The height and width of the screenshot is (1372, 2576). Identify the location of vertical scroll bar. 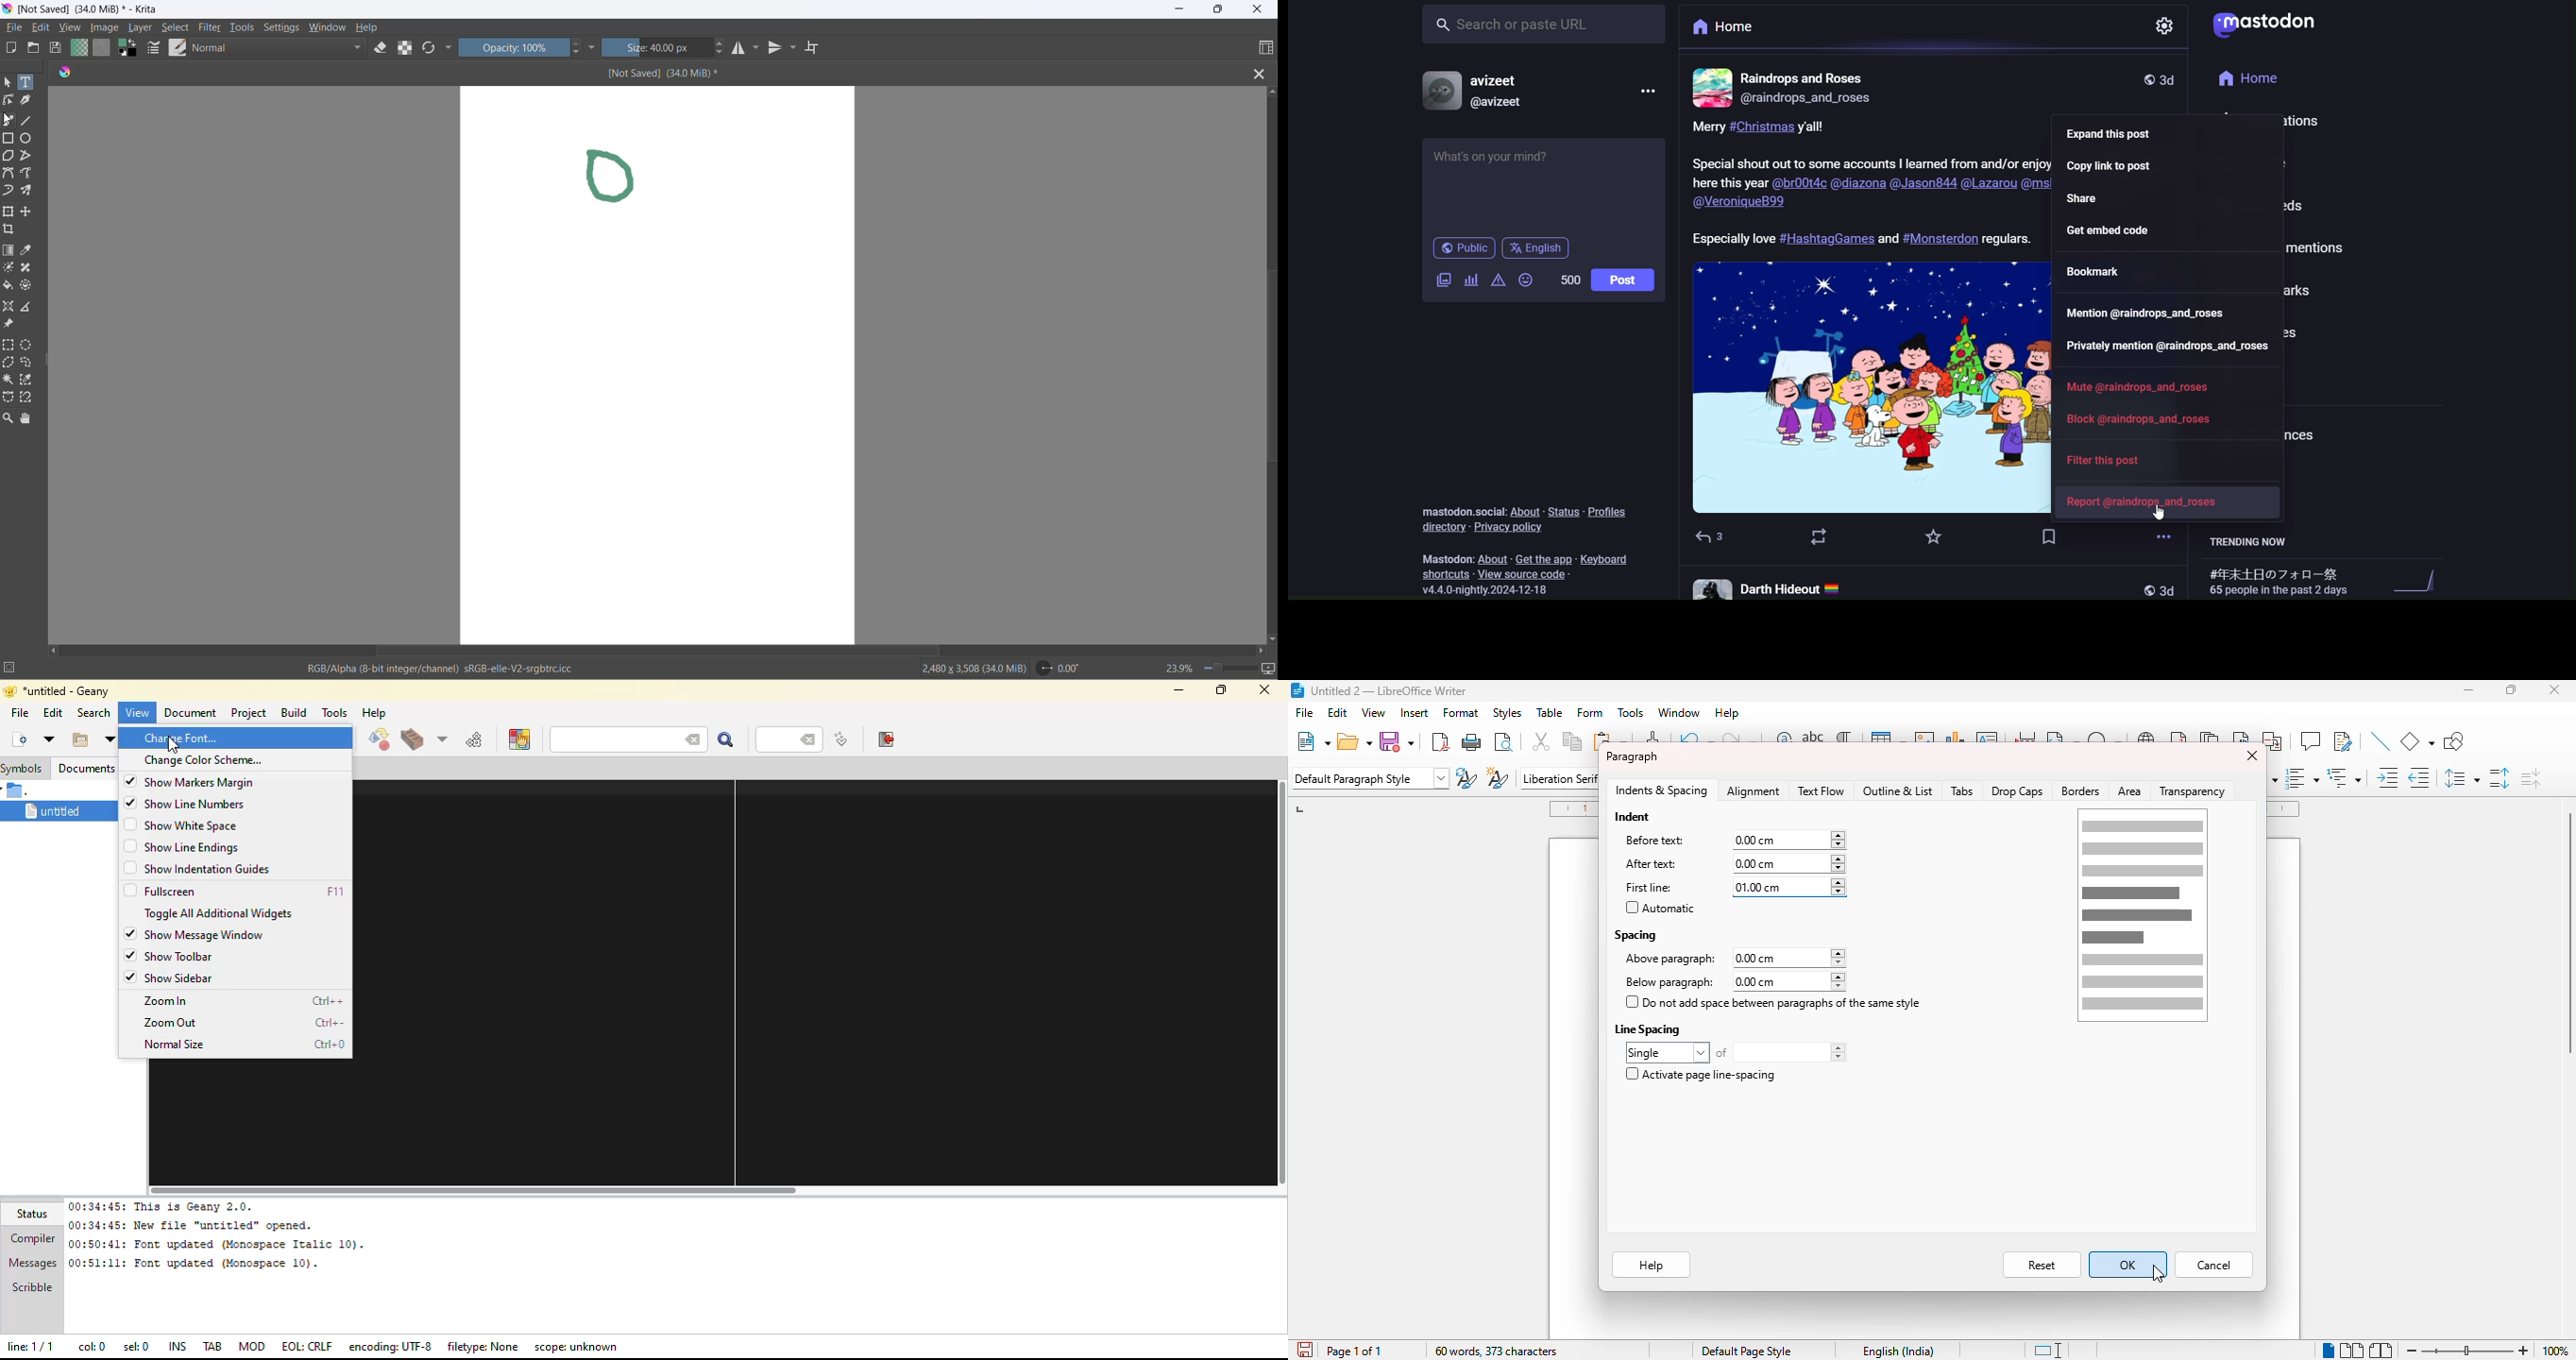
(2568, 932).